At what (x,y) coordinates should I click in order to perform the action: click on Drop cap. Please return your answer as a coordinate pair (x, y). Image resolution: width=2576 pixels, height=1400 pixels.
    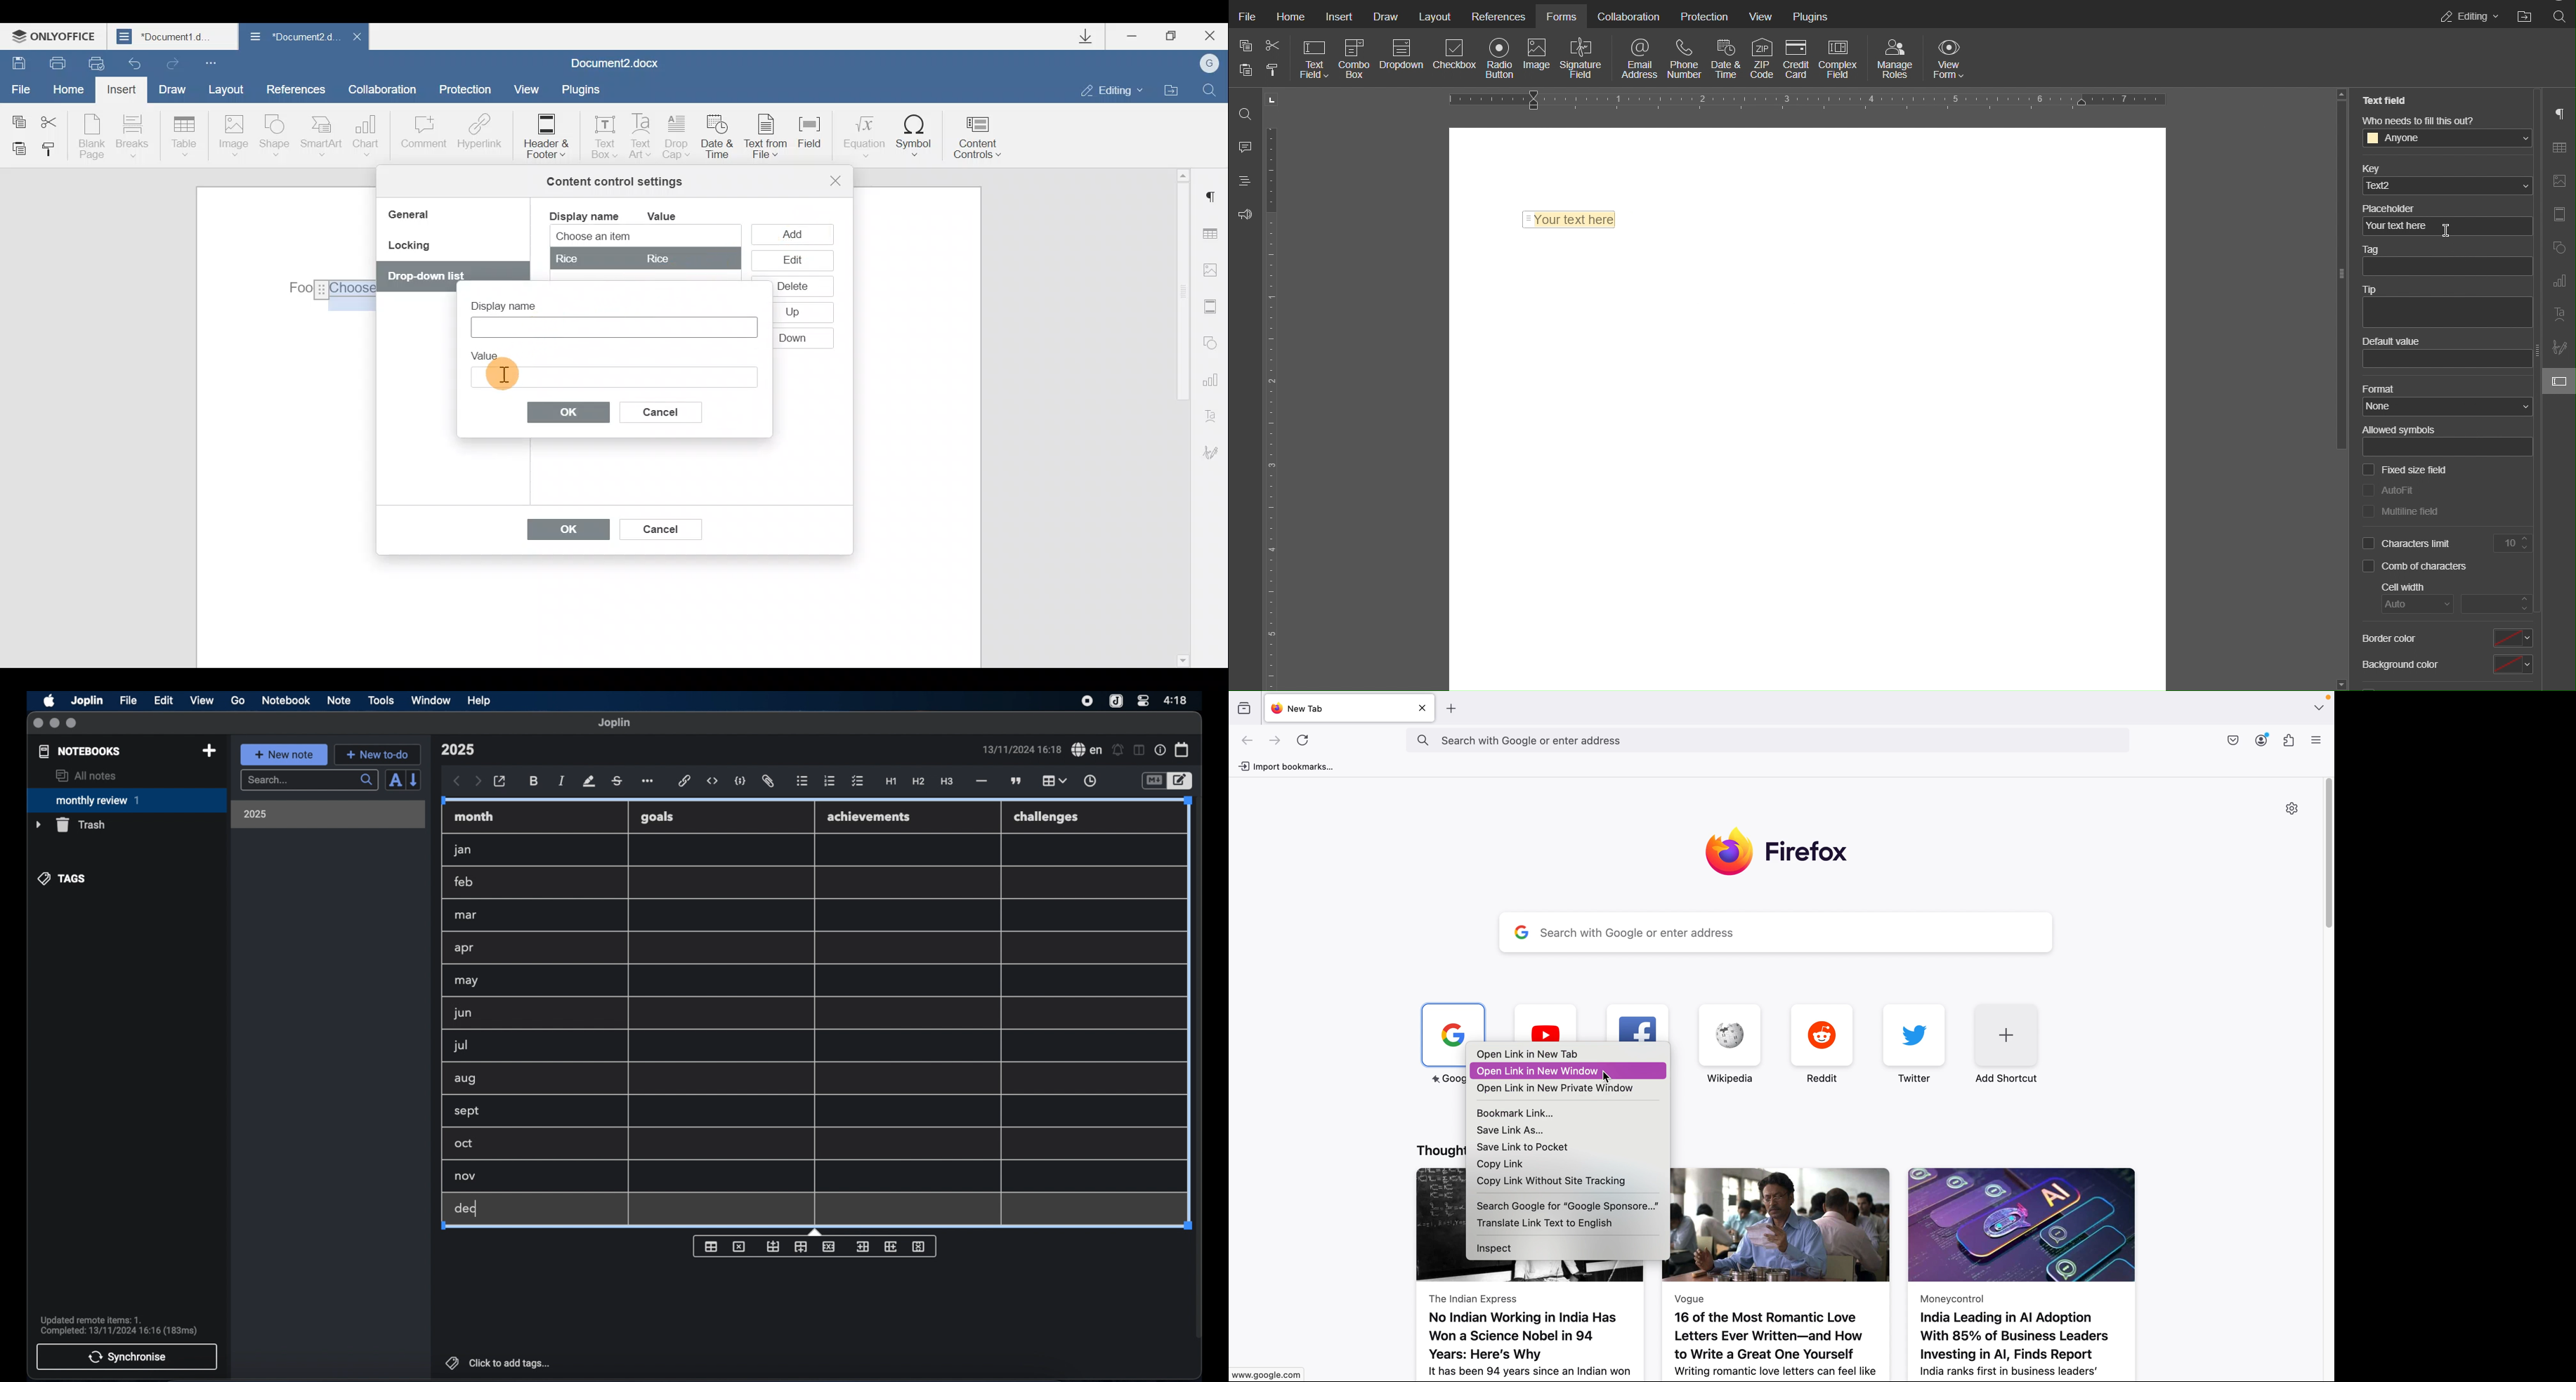
    Looking at the image, I should click on (677, 138).